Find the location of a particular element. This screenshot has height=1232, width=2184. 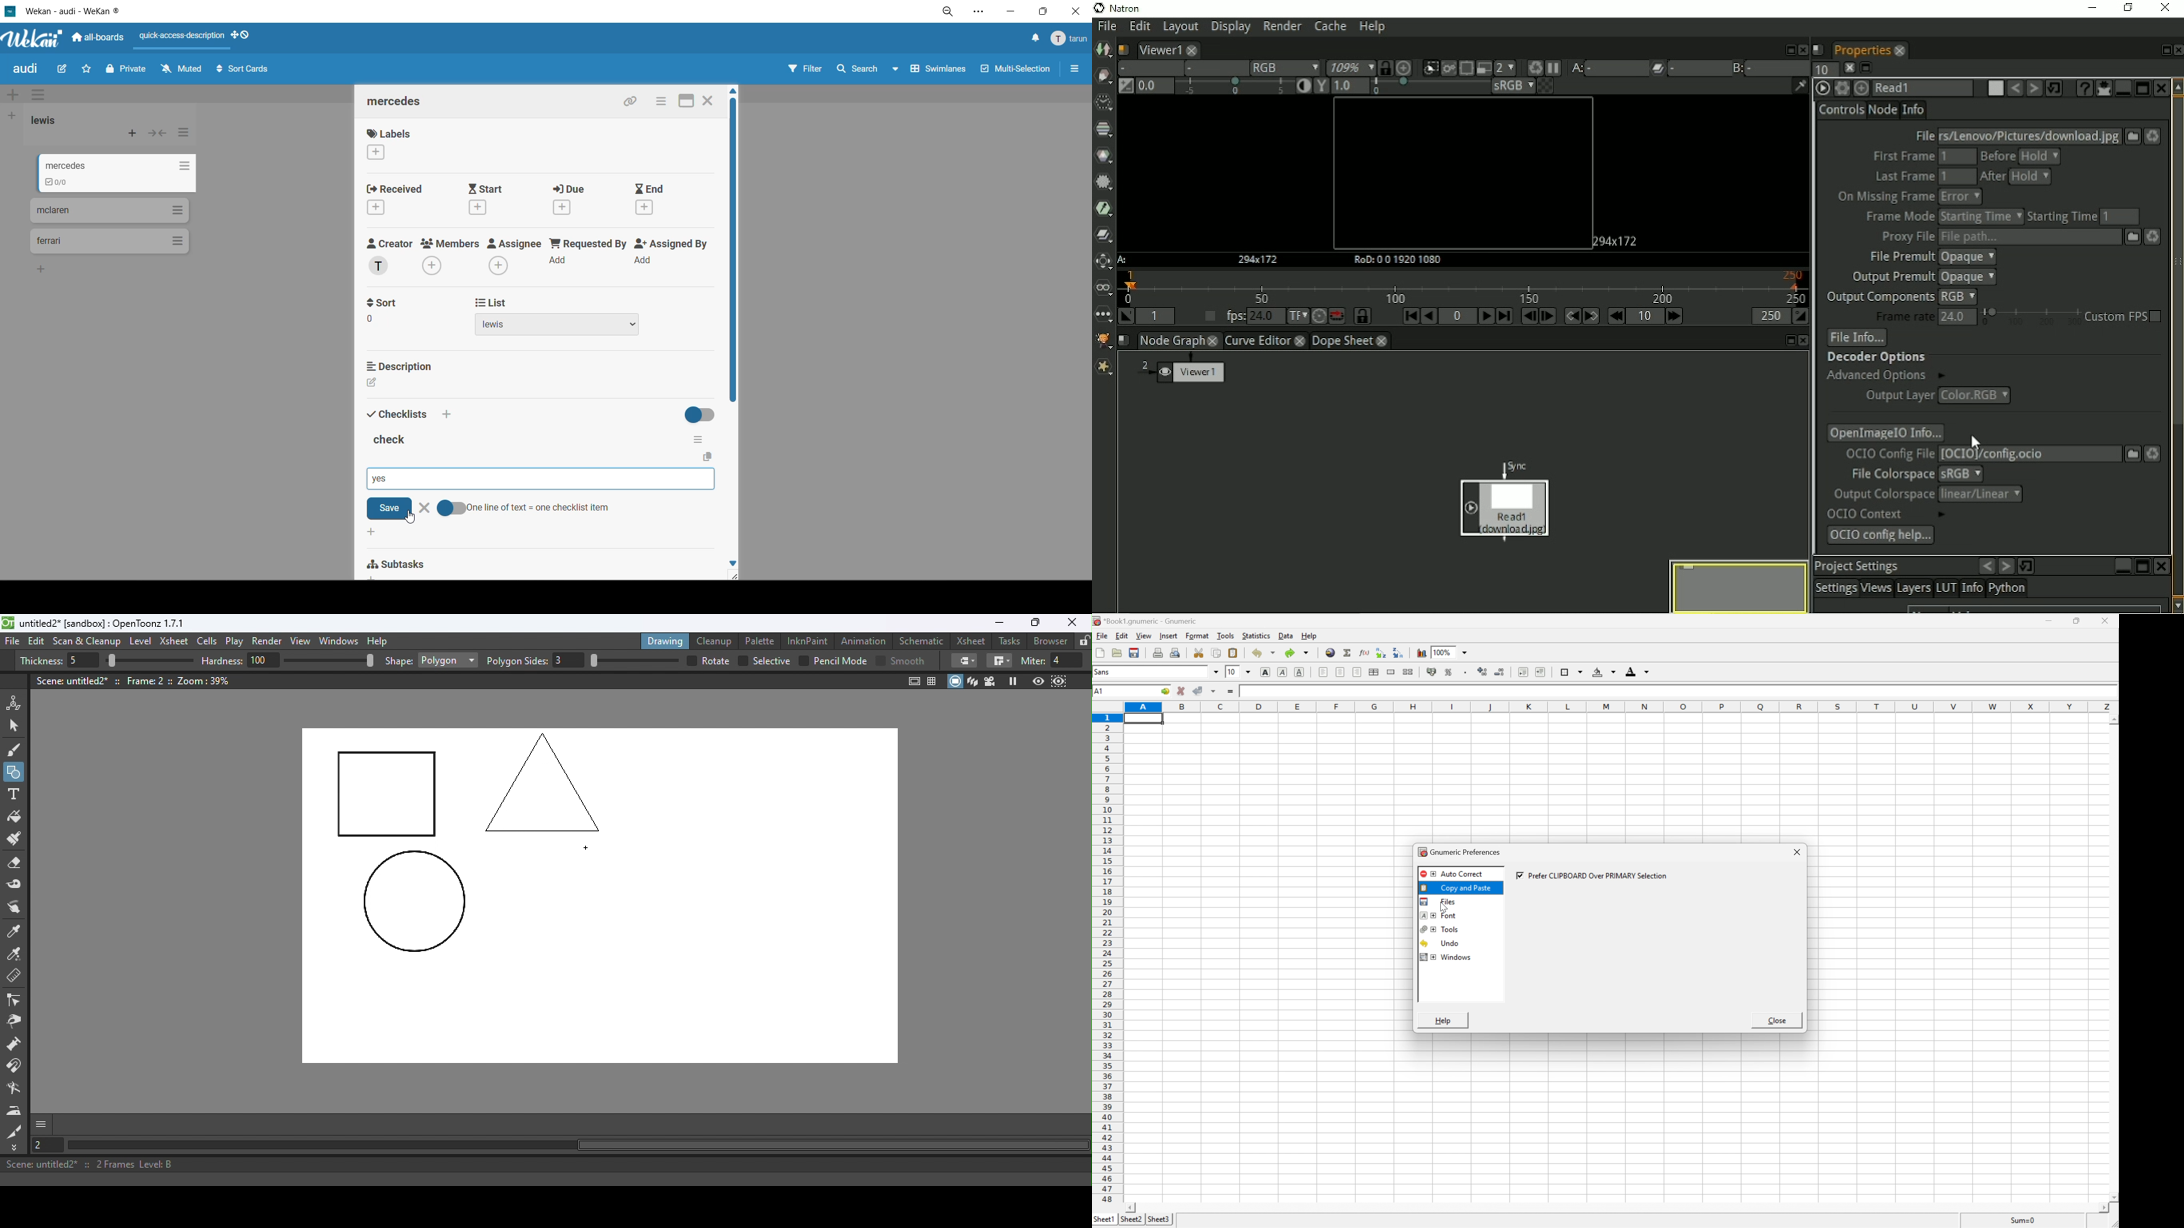

maximize is located at coordinates (681, 101).